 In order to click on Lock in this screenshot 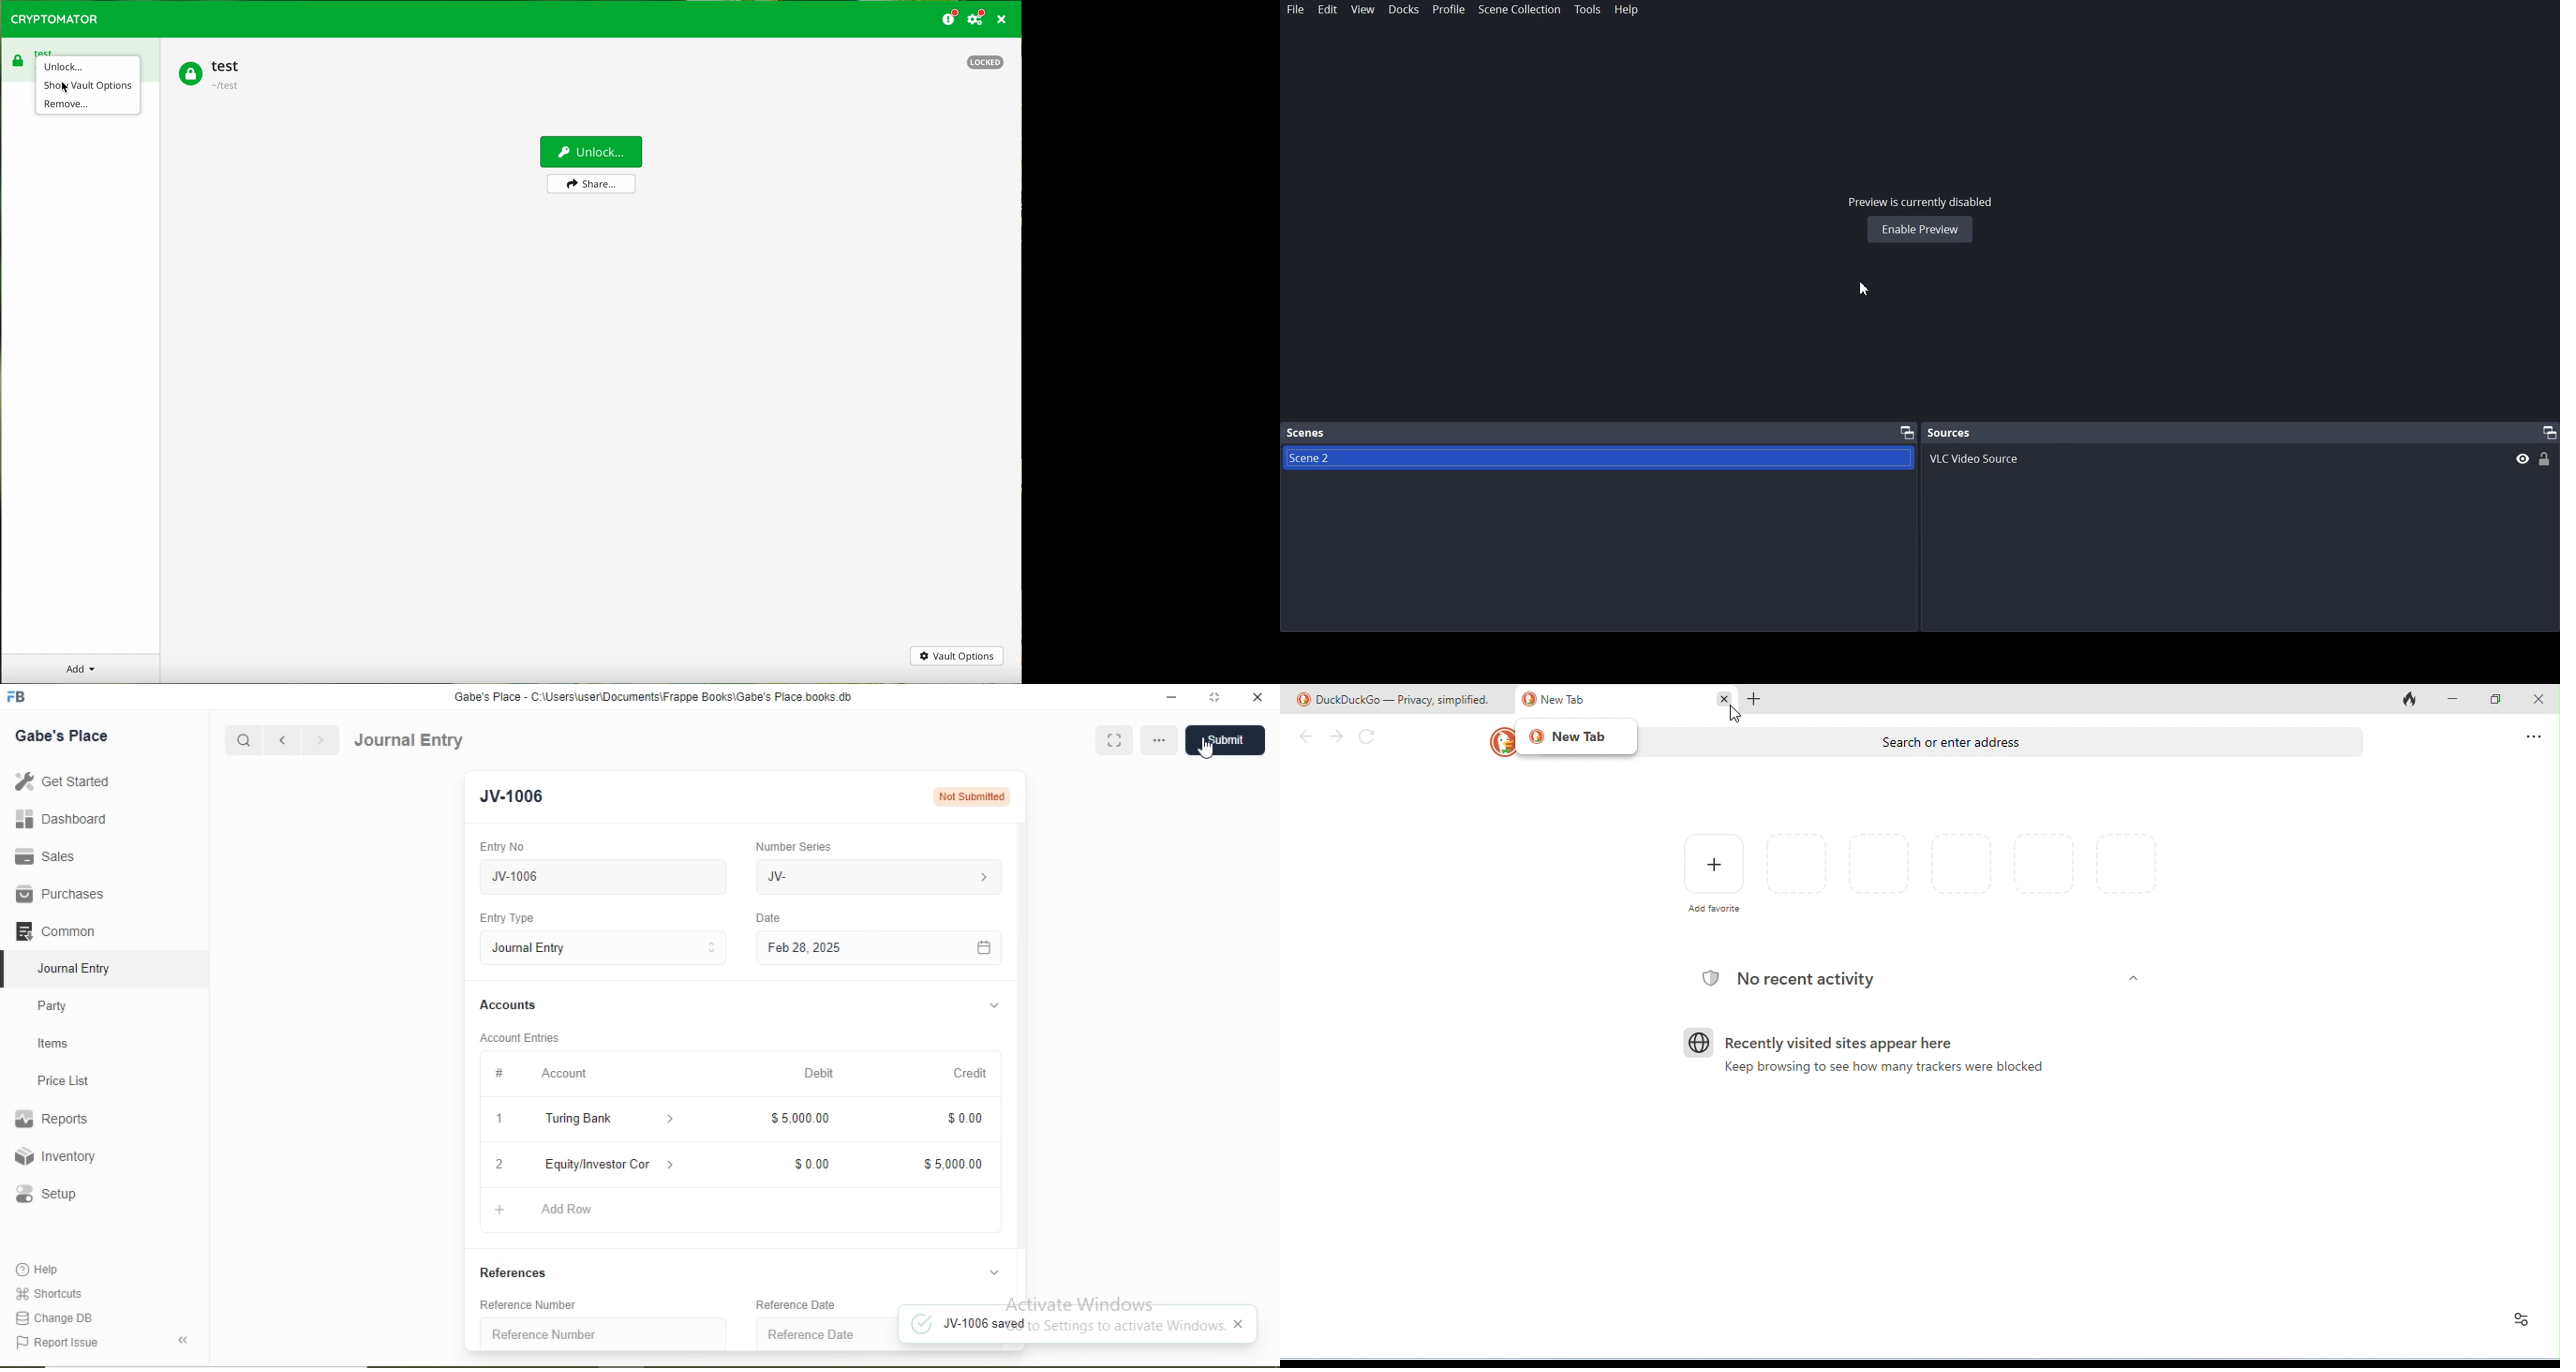, I will do `click(2545, 459)`.